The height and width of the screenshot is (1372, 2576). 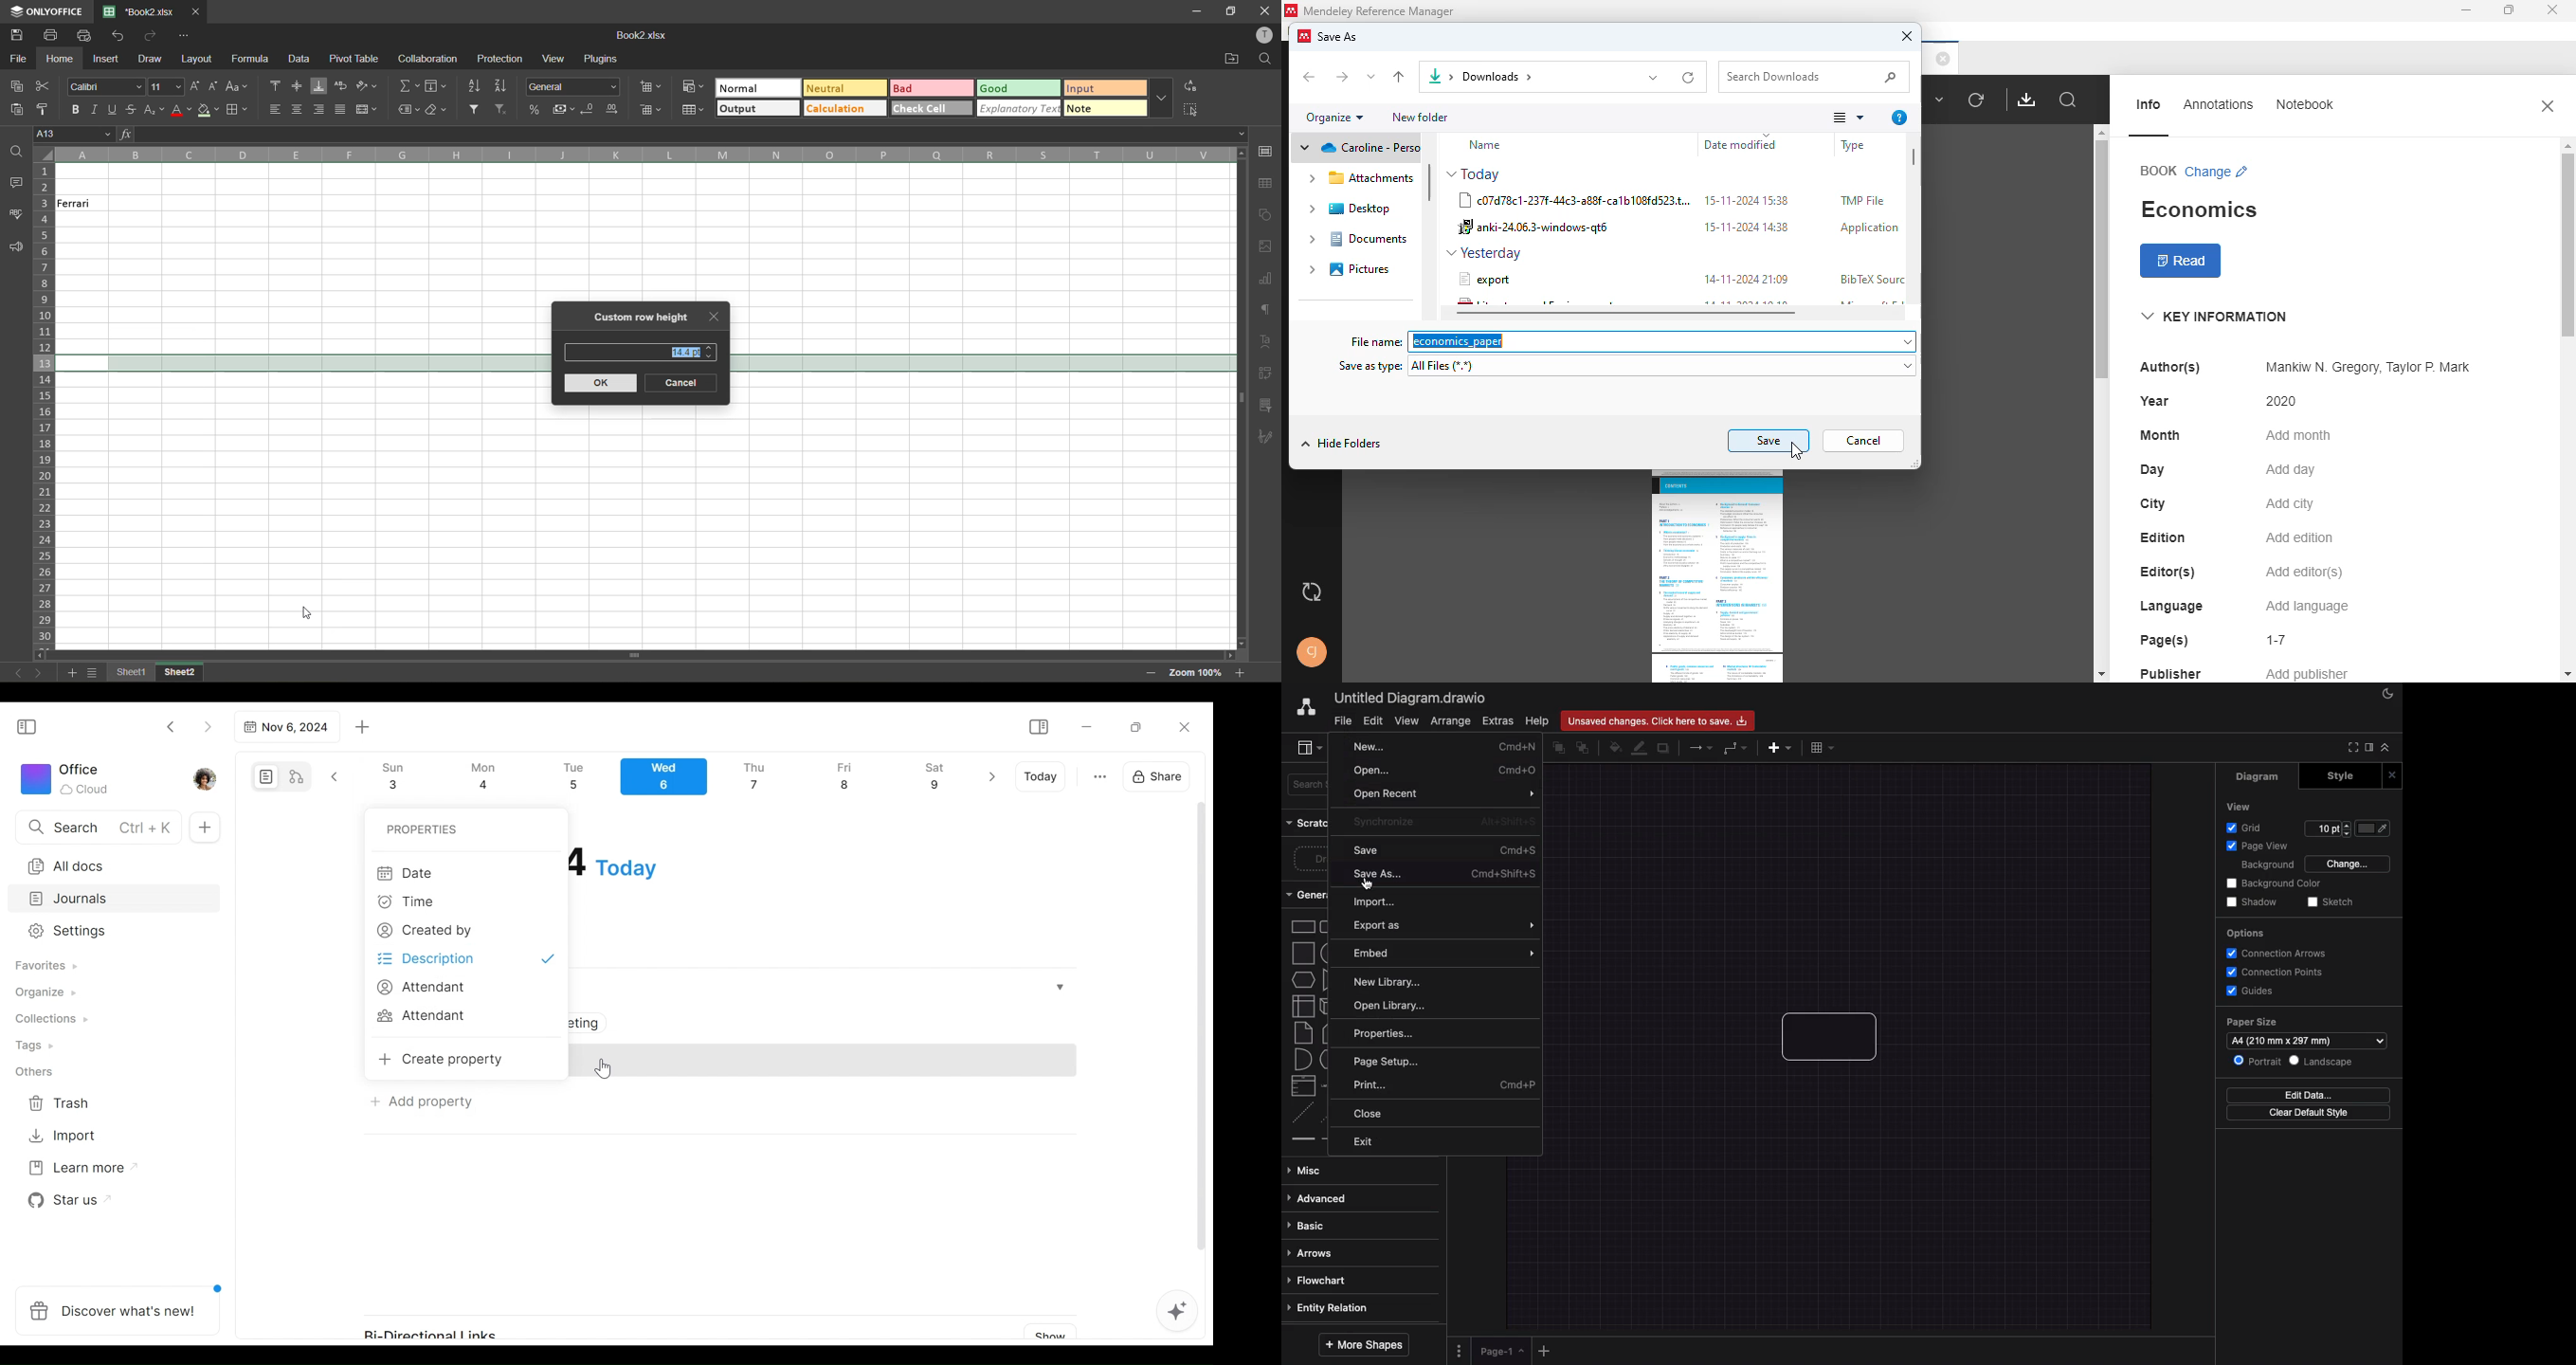 I want to click on add publisher, so click(x=2308, y=674).